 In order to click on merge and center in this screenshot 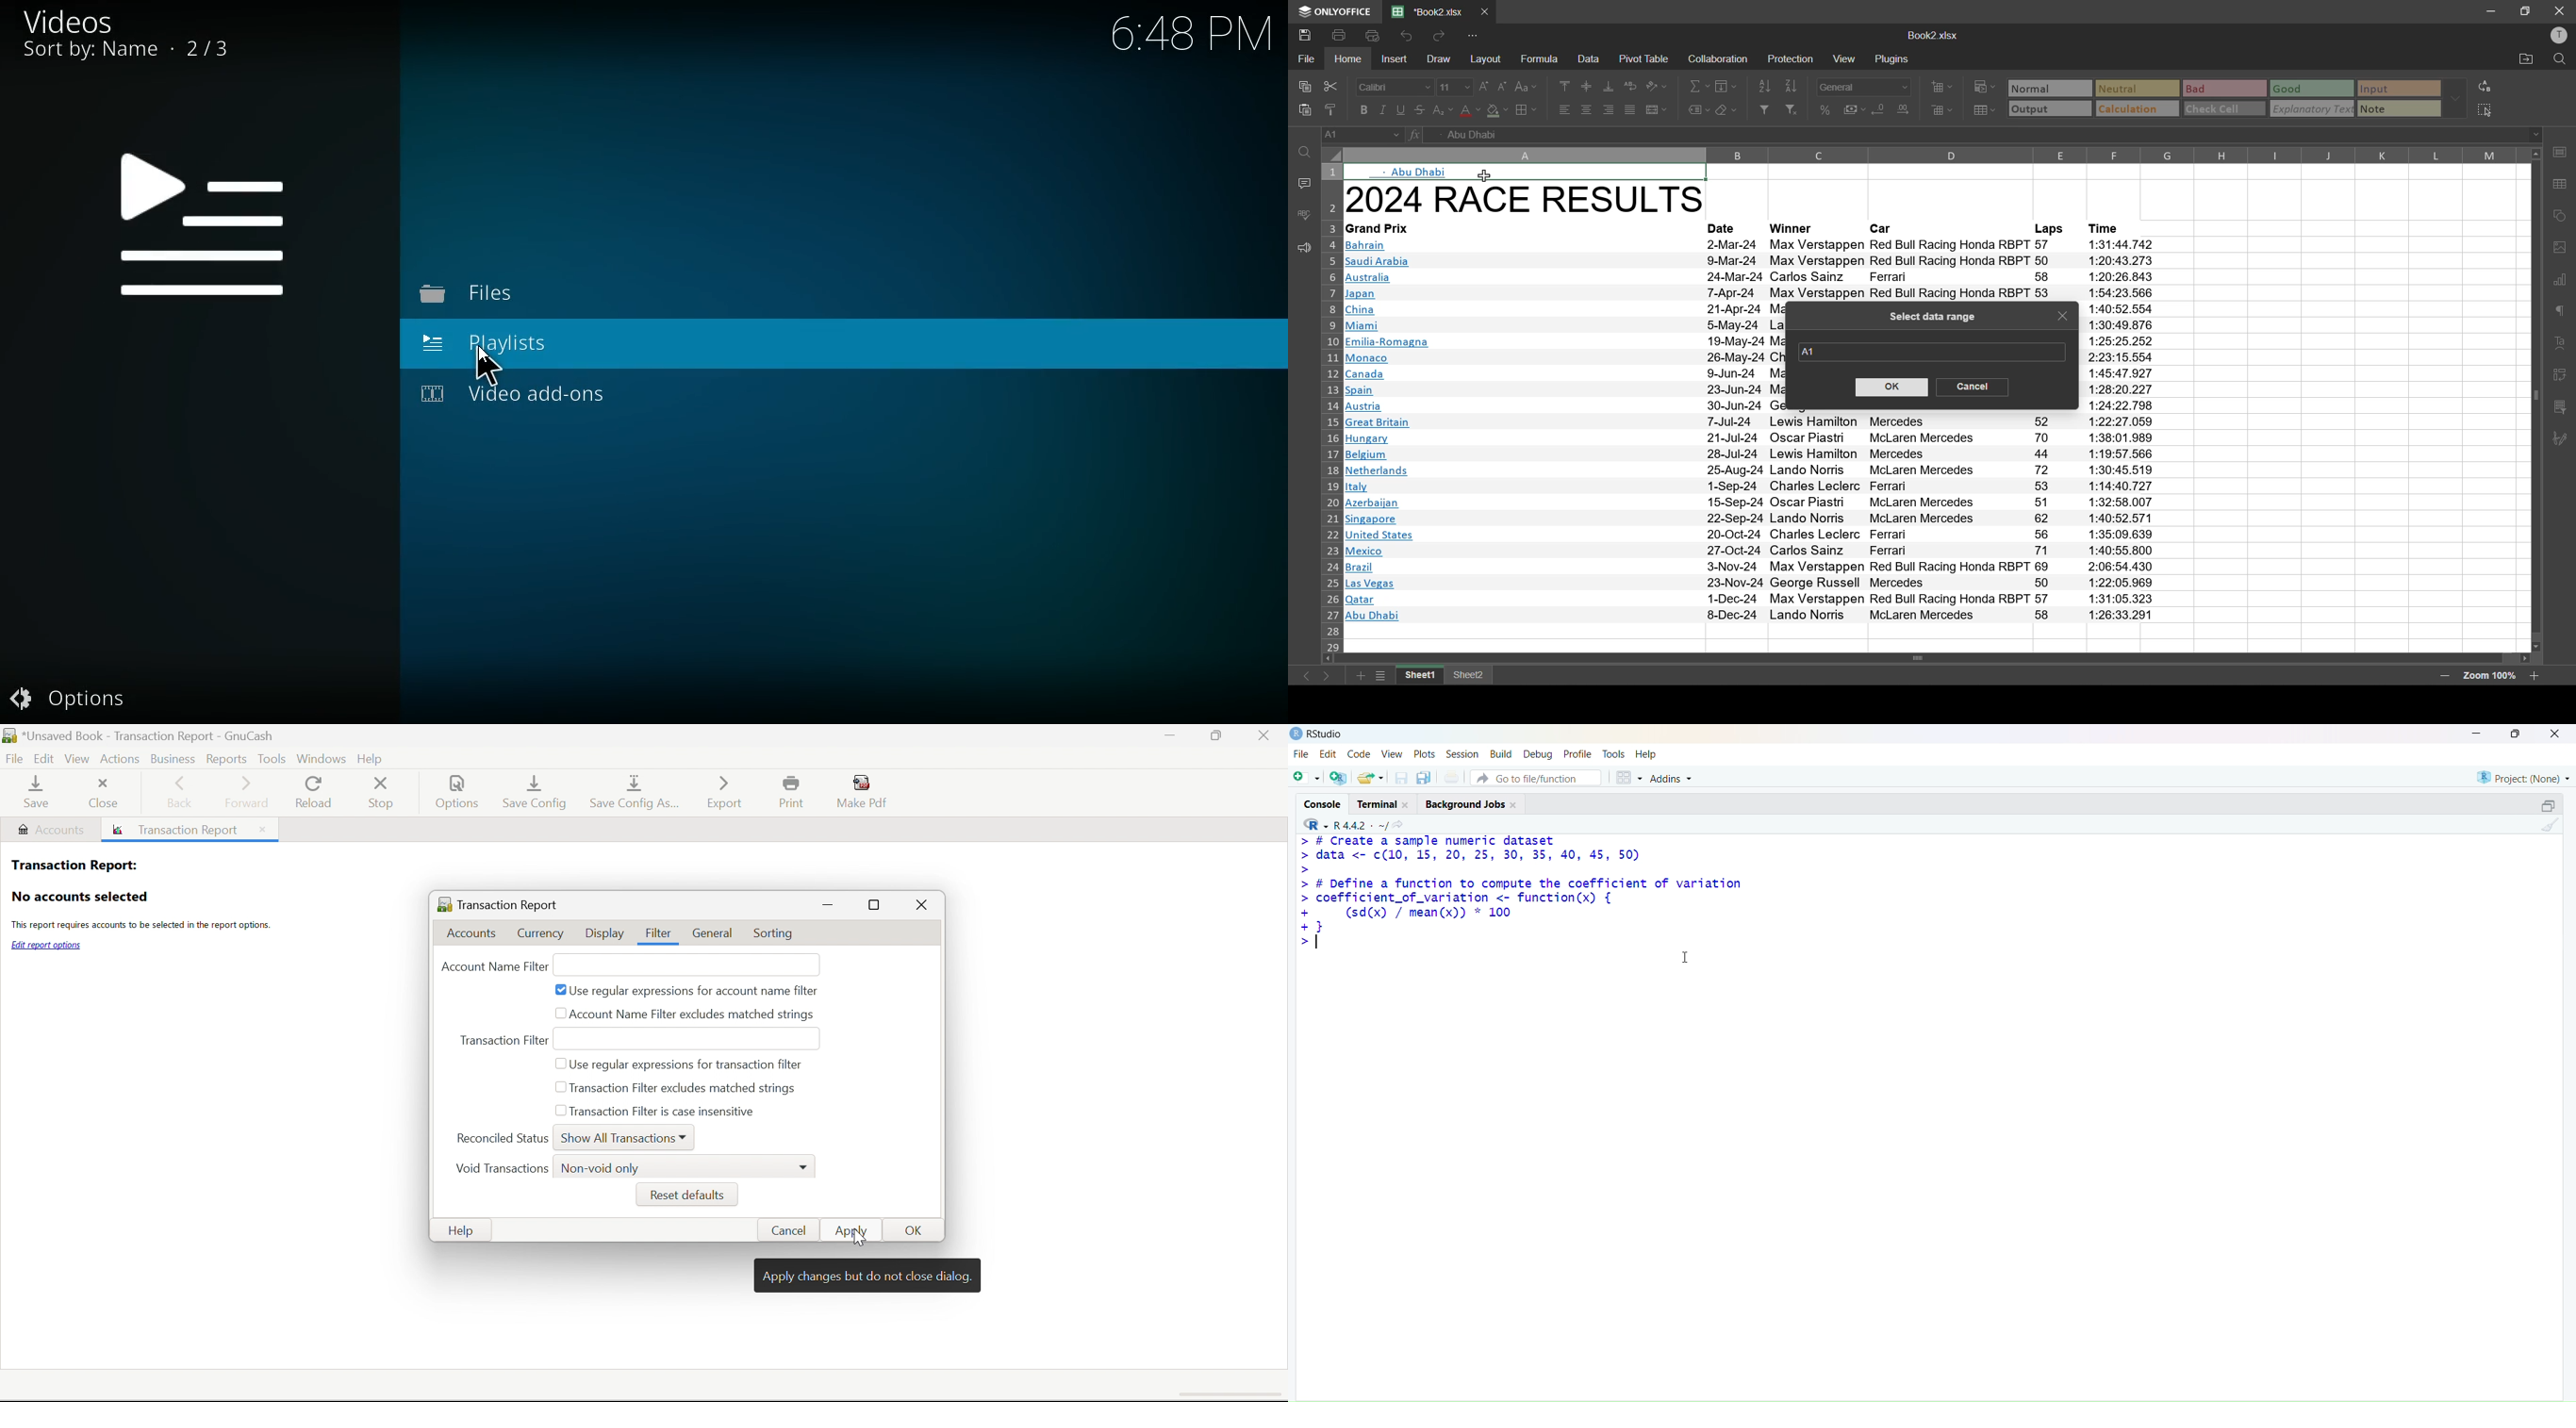, I will do `click(1656, 110)`.